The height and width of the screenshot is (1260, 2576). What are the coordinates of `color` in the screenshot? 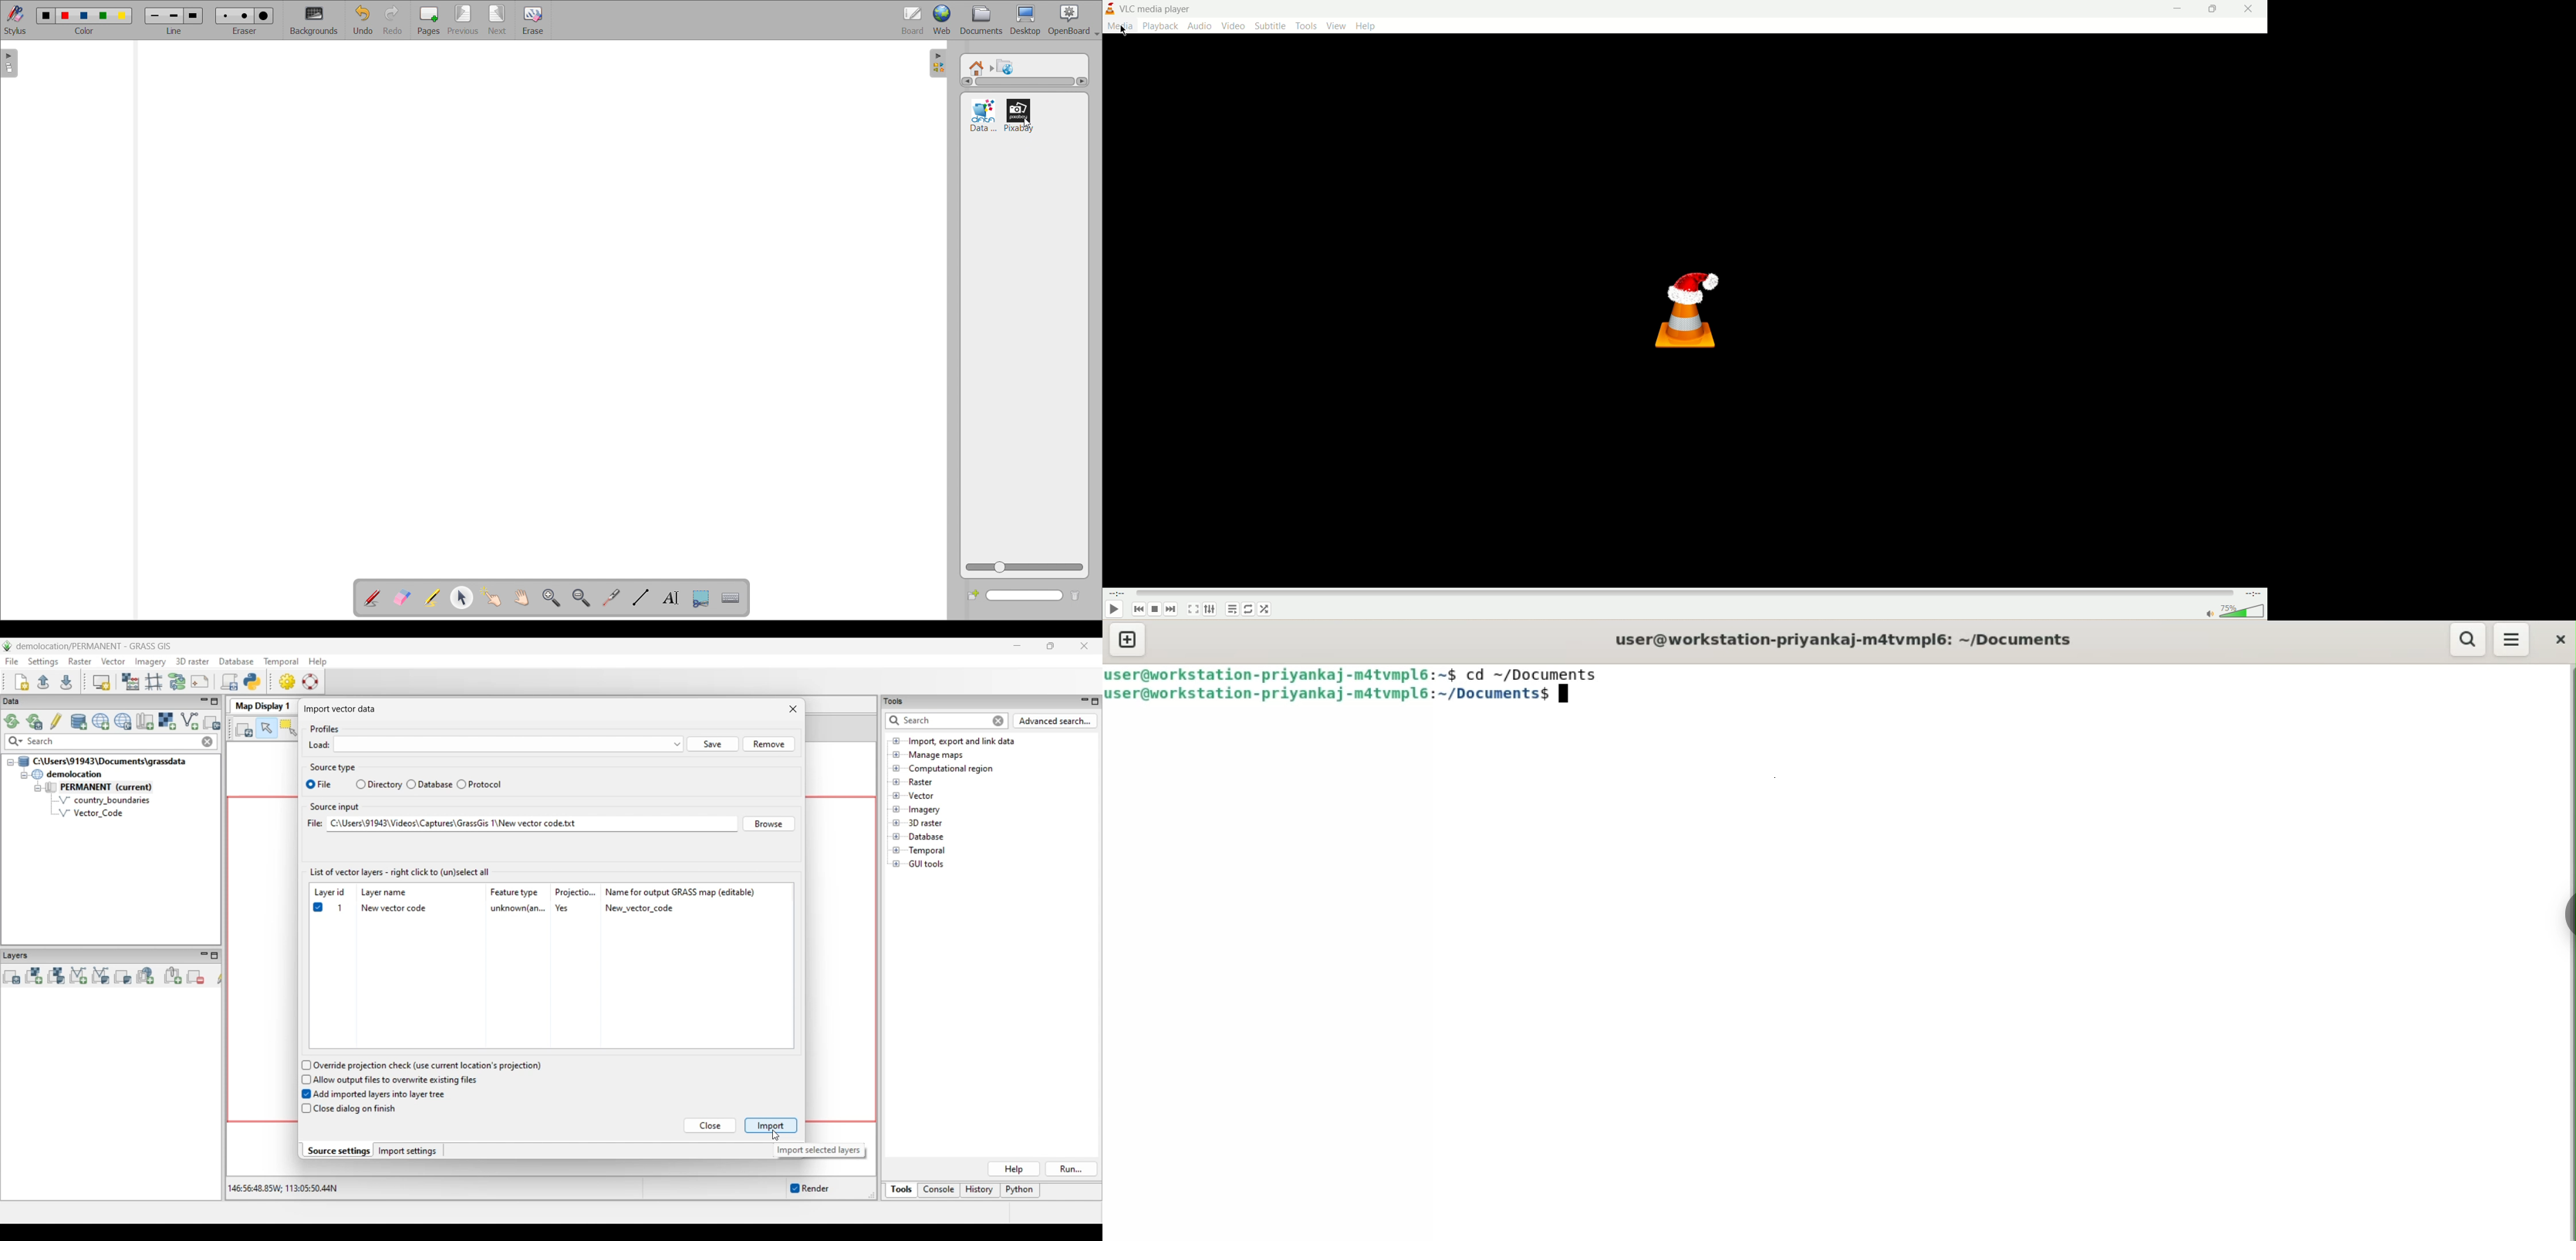 It's located at (85, 31).